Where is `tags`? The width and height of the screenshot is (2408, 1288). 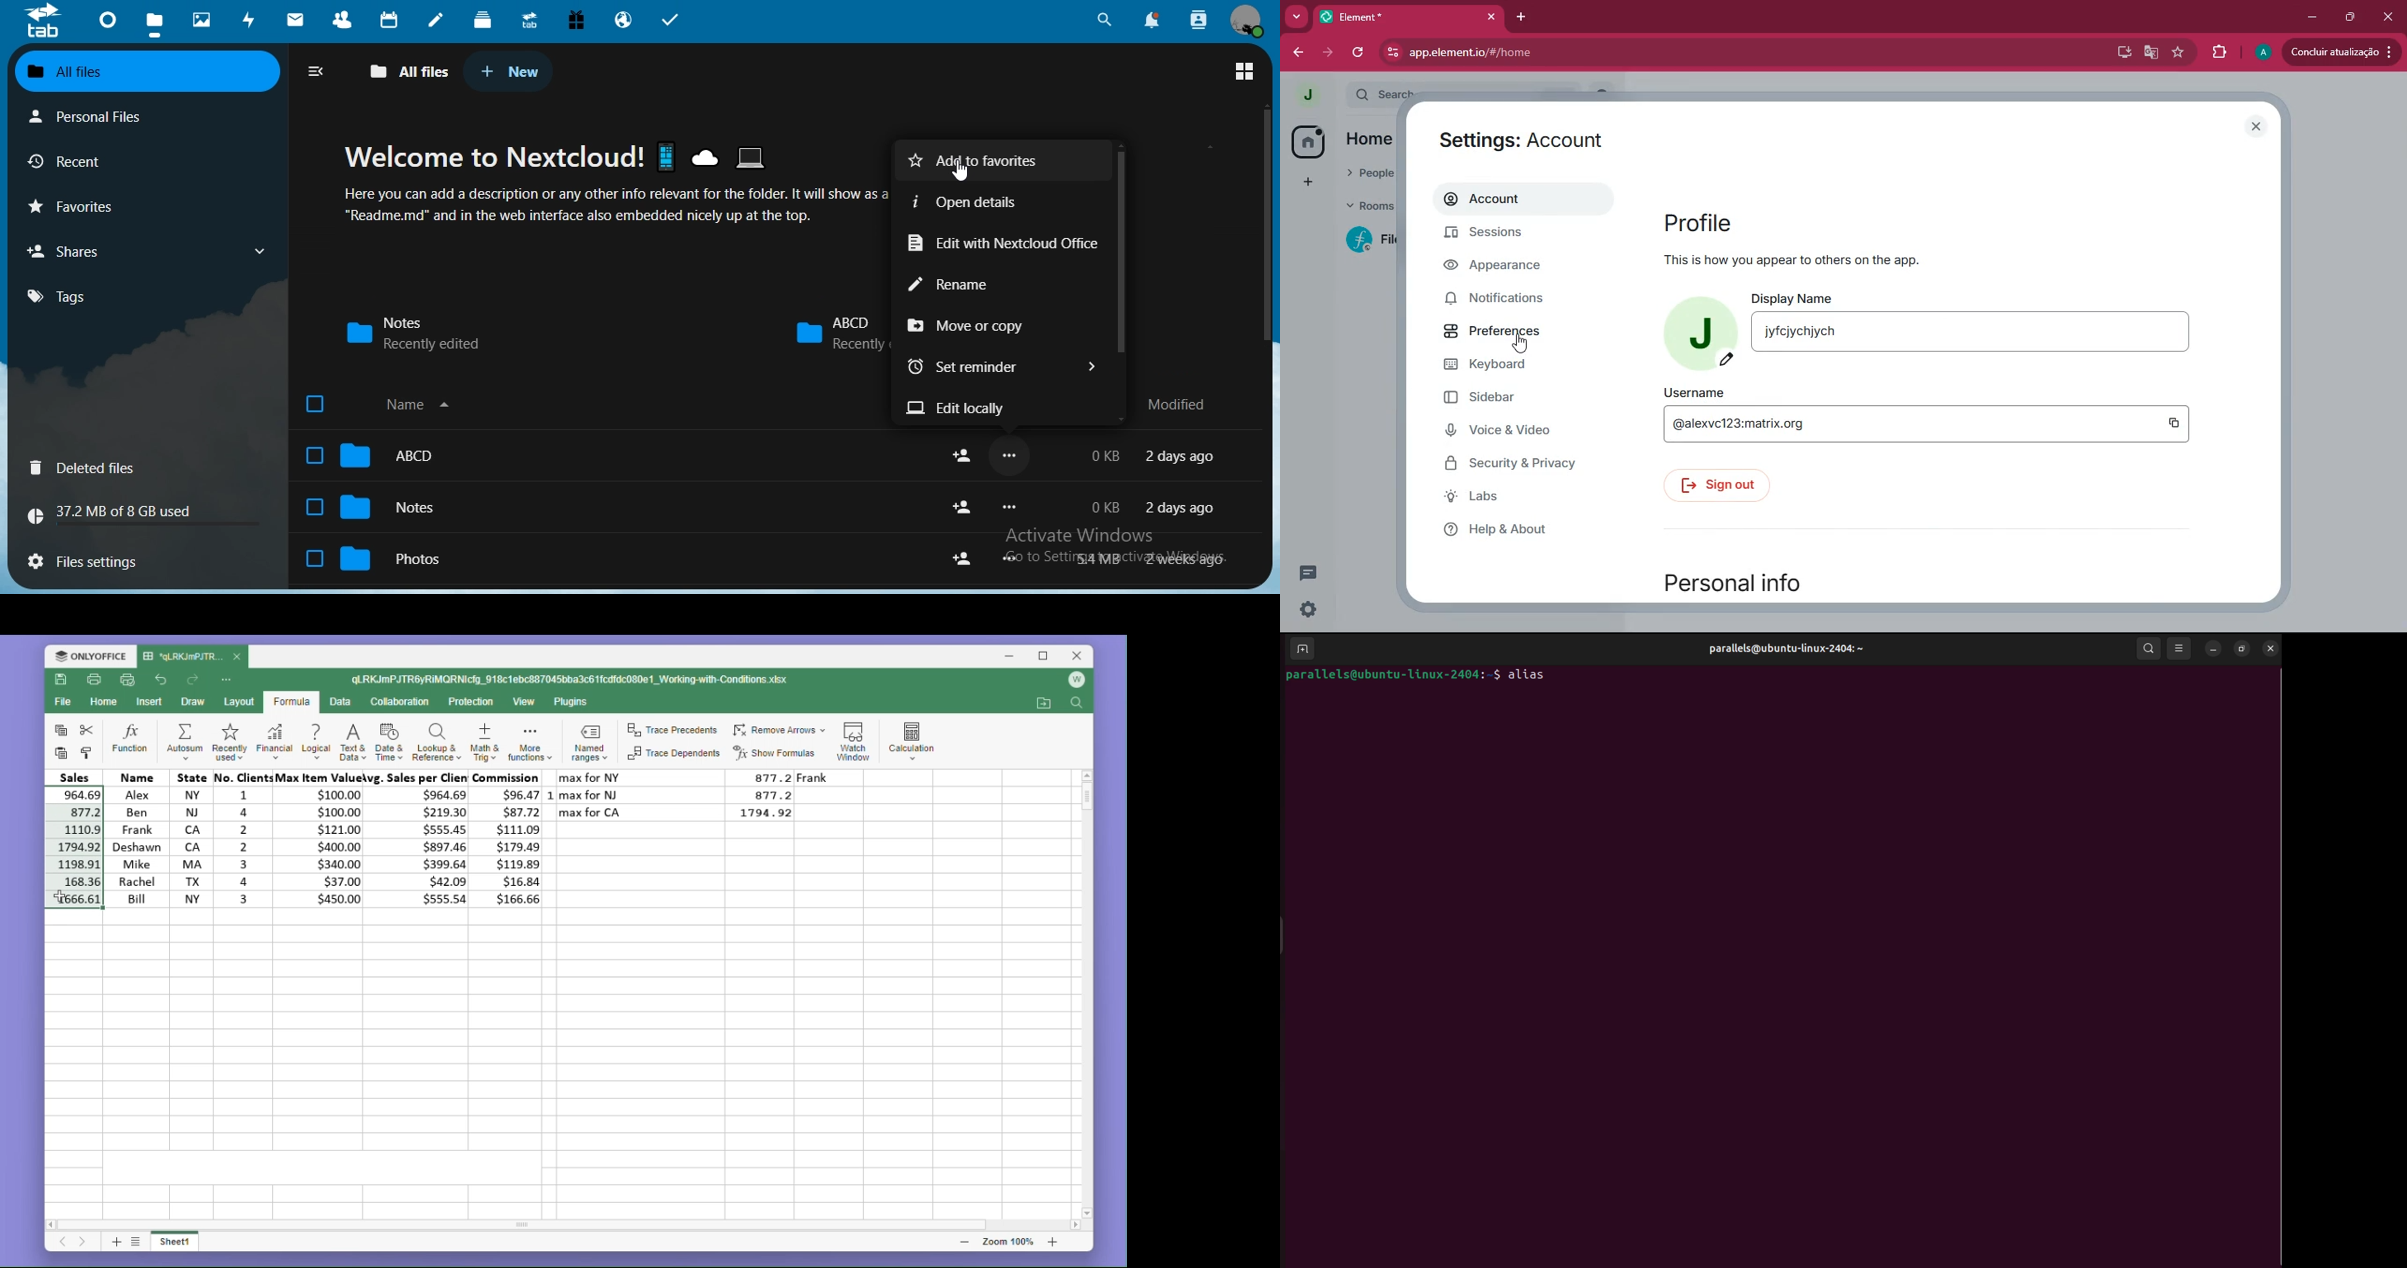
tags is located at coordinates (61, 296).